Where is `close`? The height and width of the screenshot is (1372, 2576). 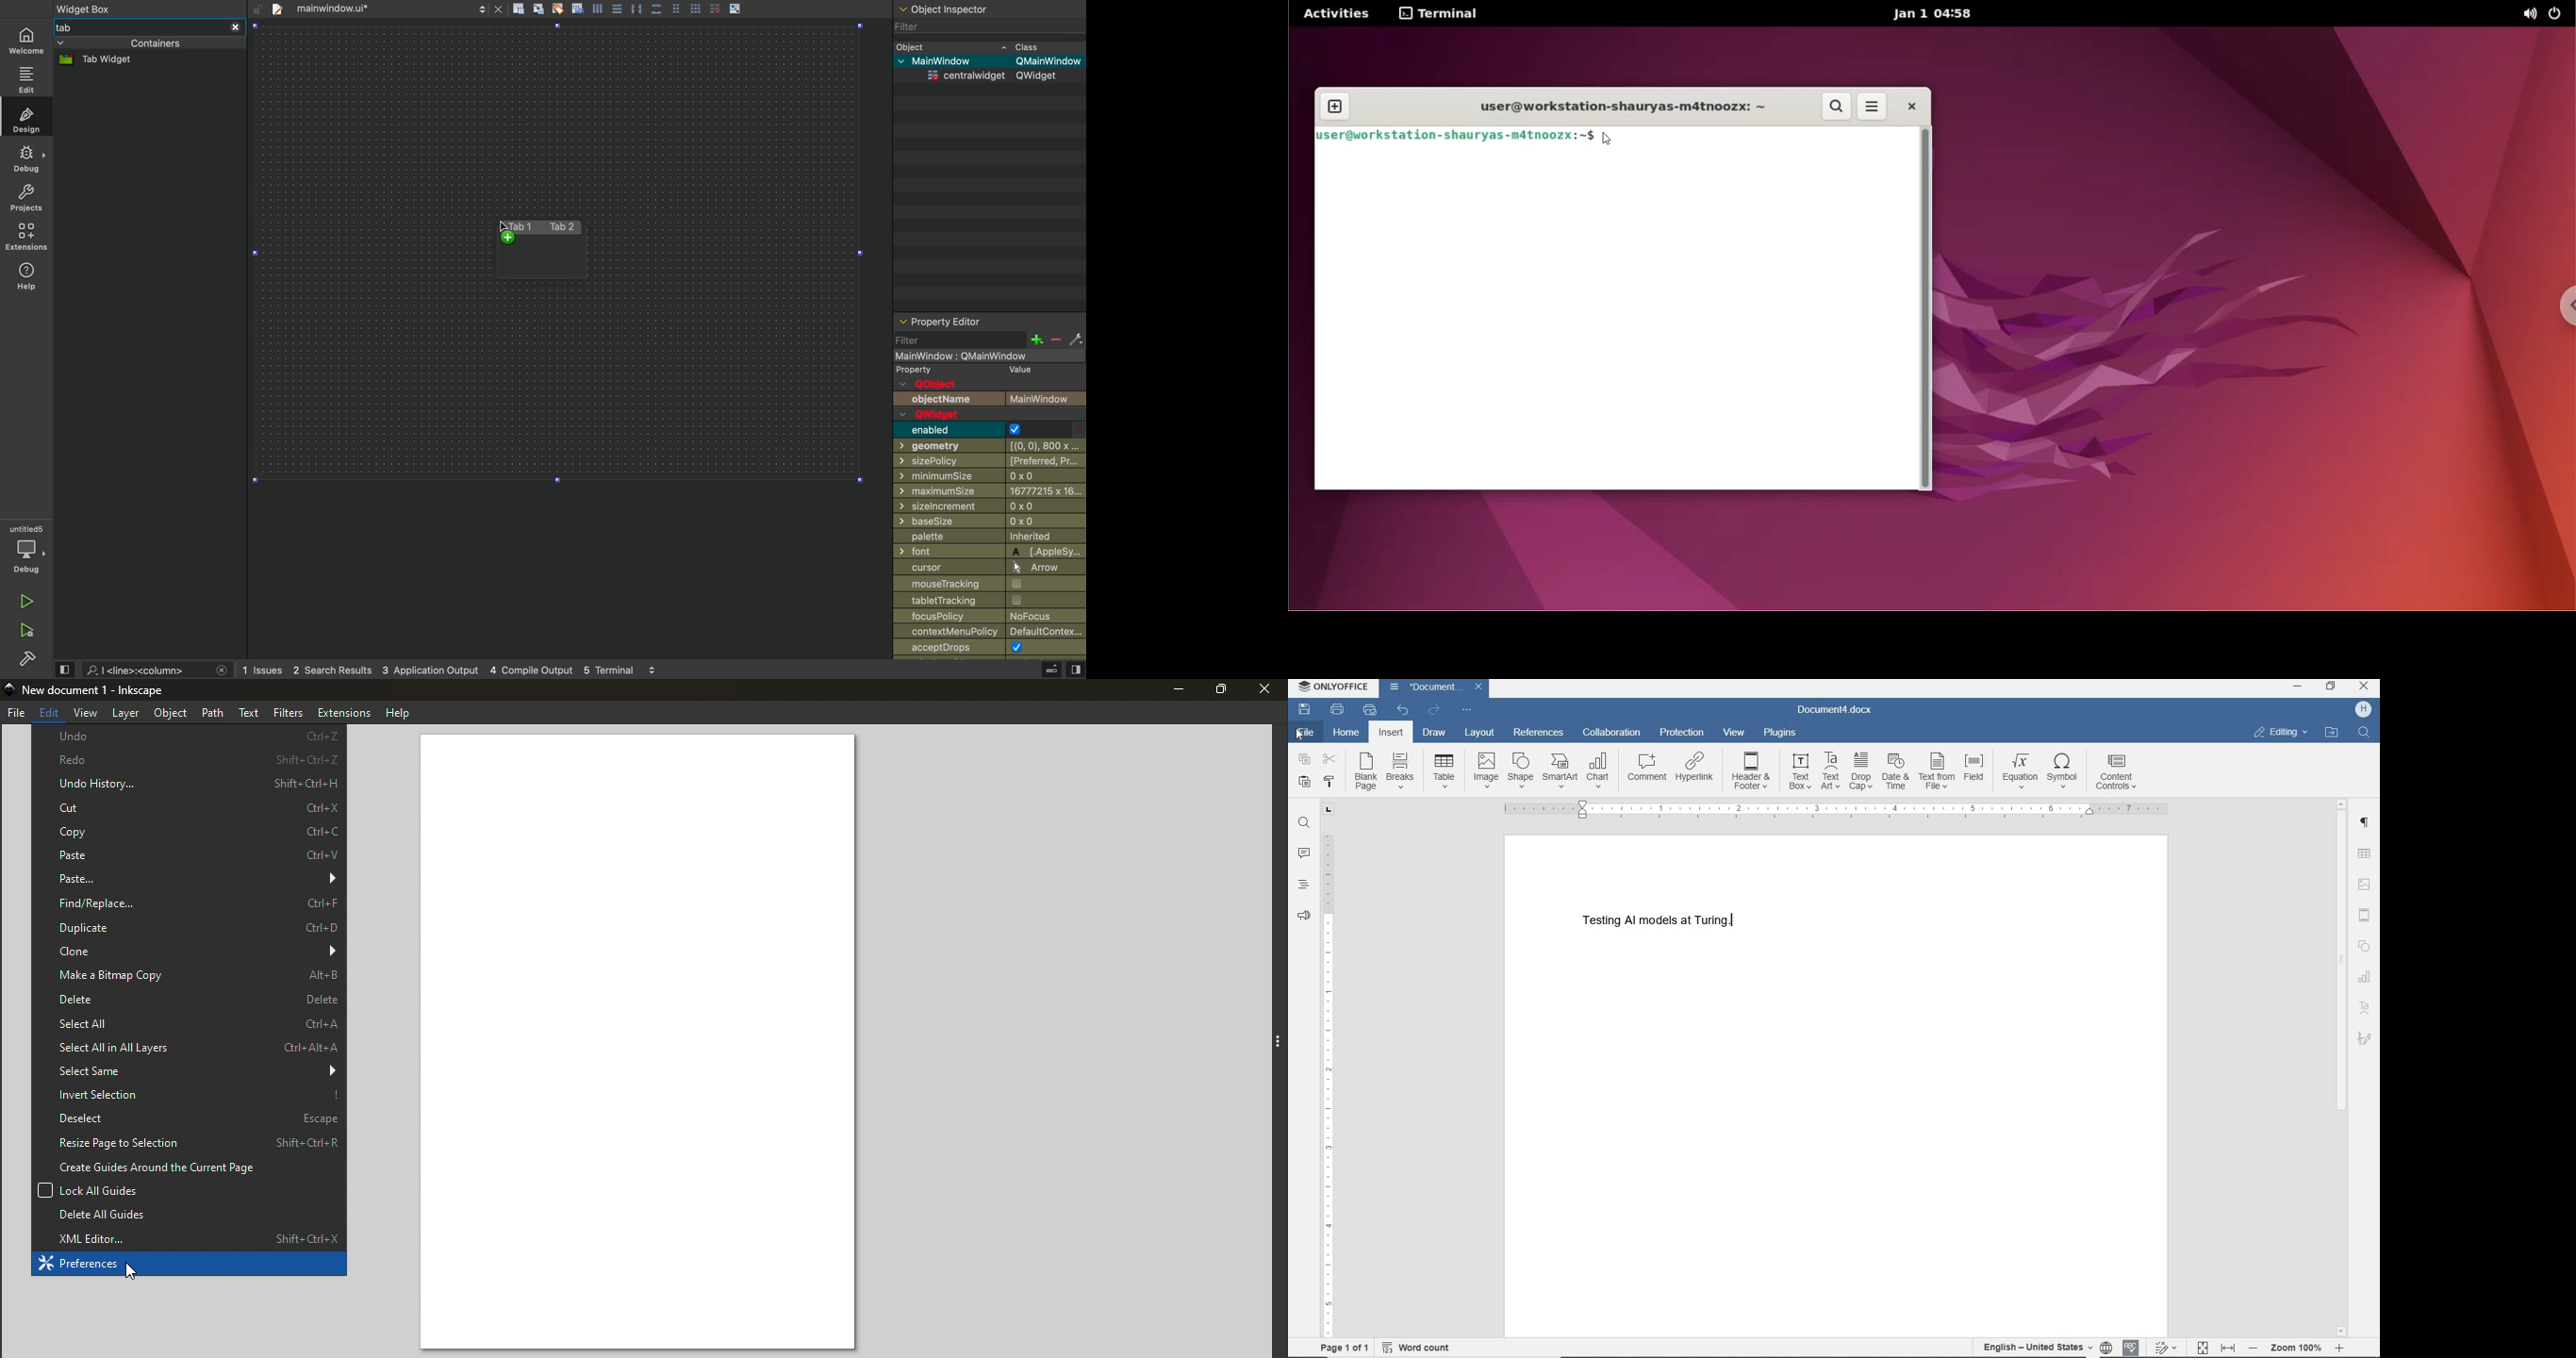
close is located at coordinates (499, 9).